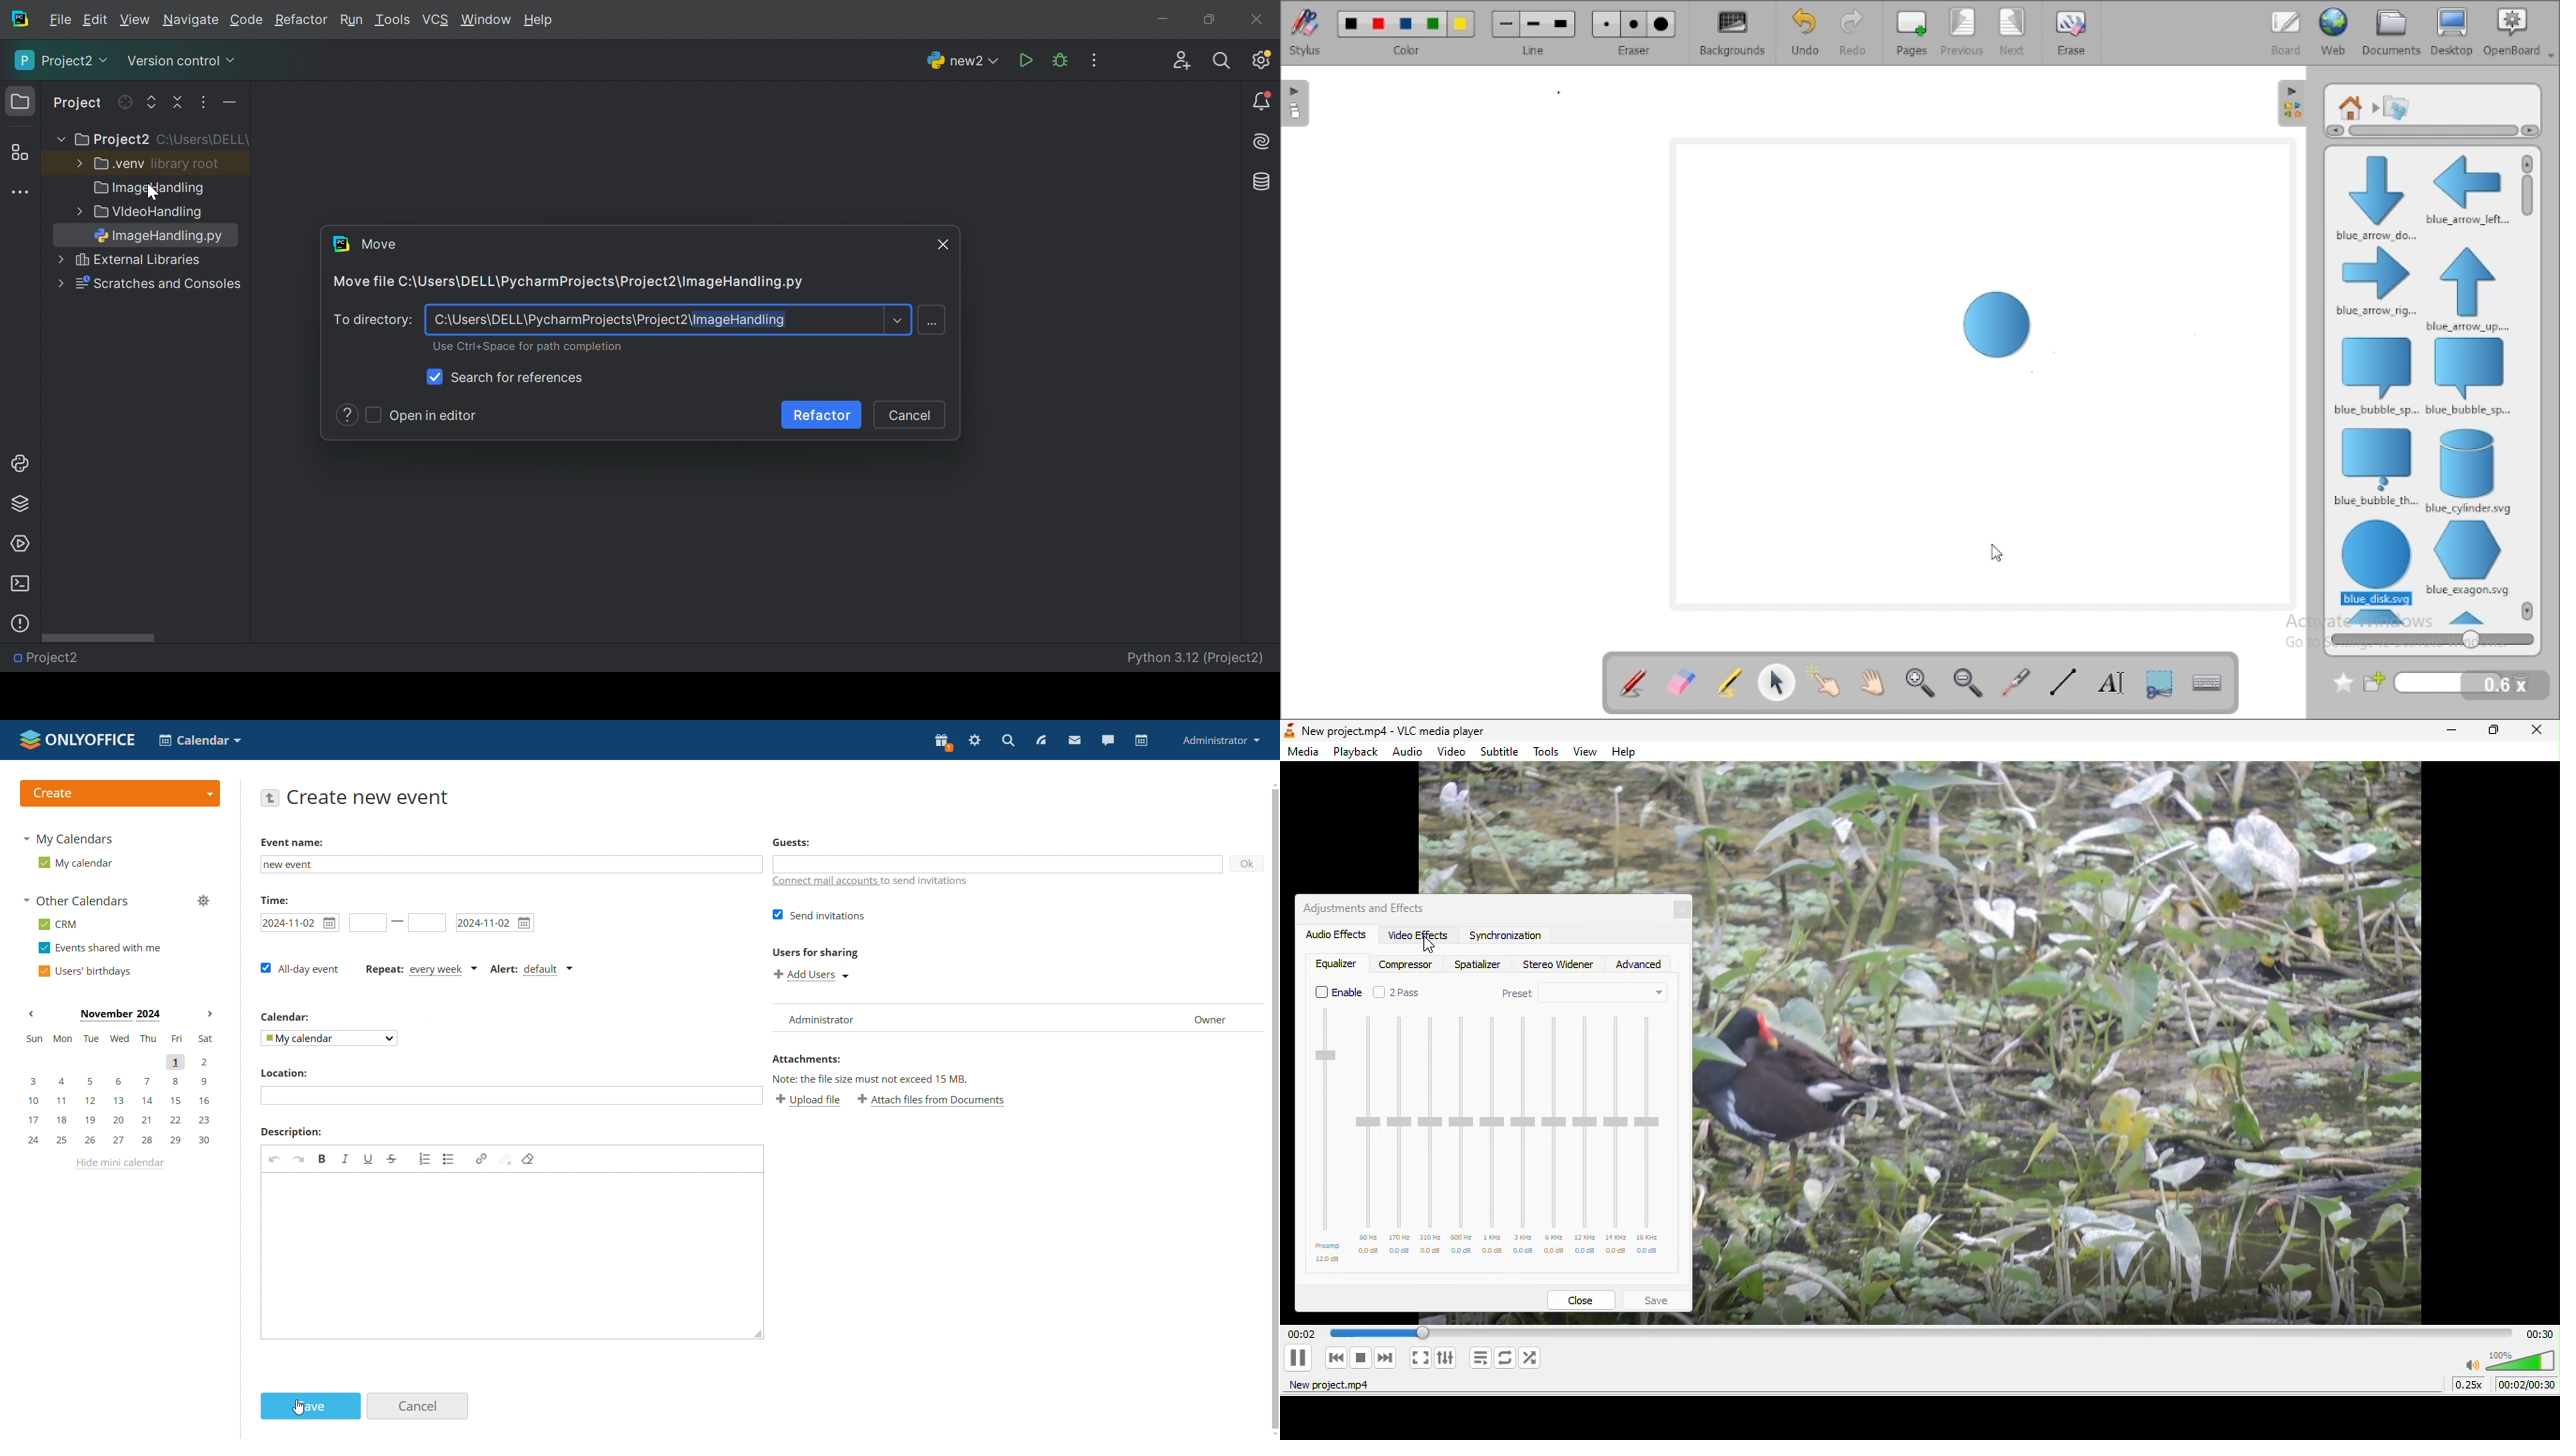  What do you see at coordinates (1041, 740) in the screenshot?
I see `view` at bounding box center [1041, 740].